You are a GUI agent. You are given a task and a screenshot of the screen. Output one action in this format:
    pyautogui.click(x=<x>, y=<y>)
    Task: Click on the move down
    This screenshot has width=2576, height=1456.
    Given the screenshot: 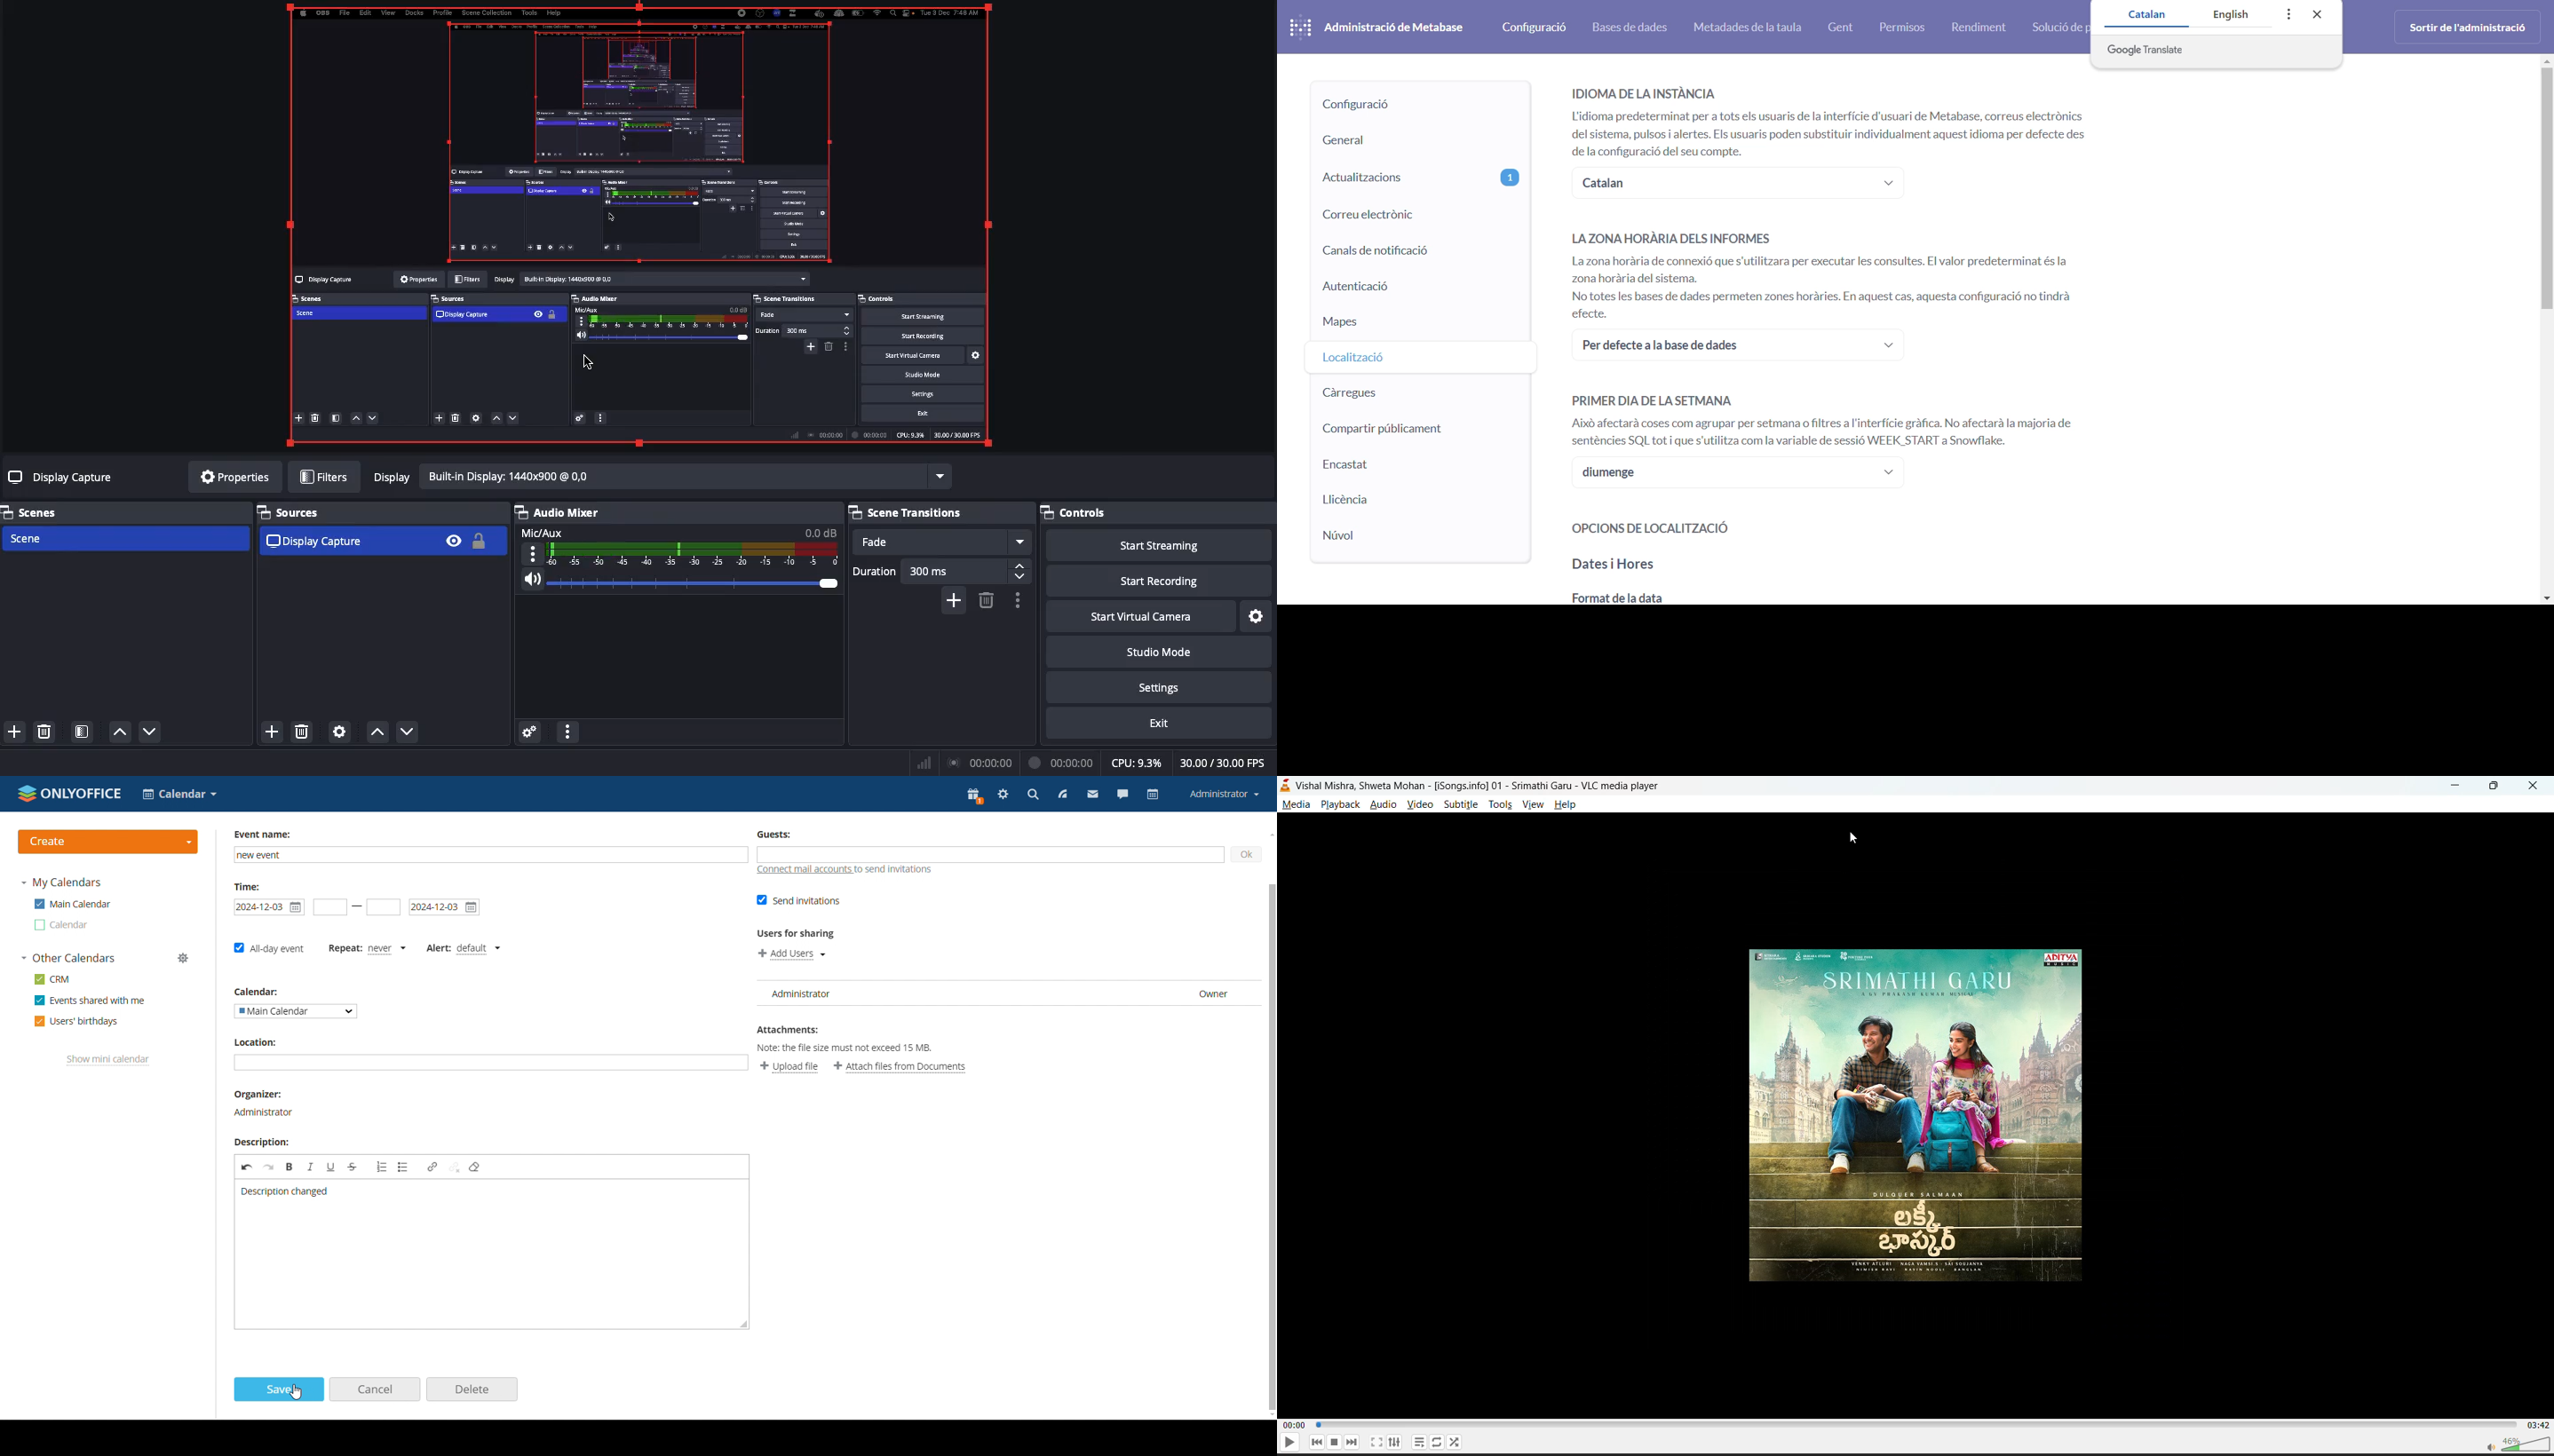 What is the action you would take?
    pyautogui.click(x=2546, y=600)
    